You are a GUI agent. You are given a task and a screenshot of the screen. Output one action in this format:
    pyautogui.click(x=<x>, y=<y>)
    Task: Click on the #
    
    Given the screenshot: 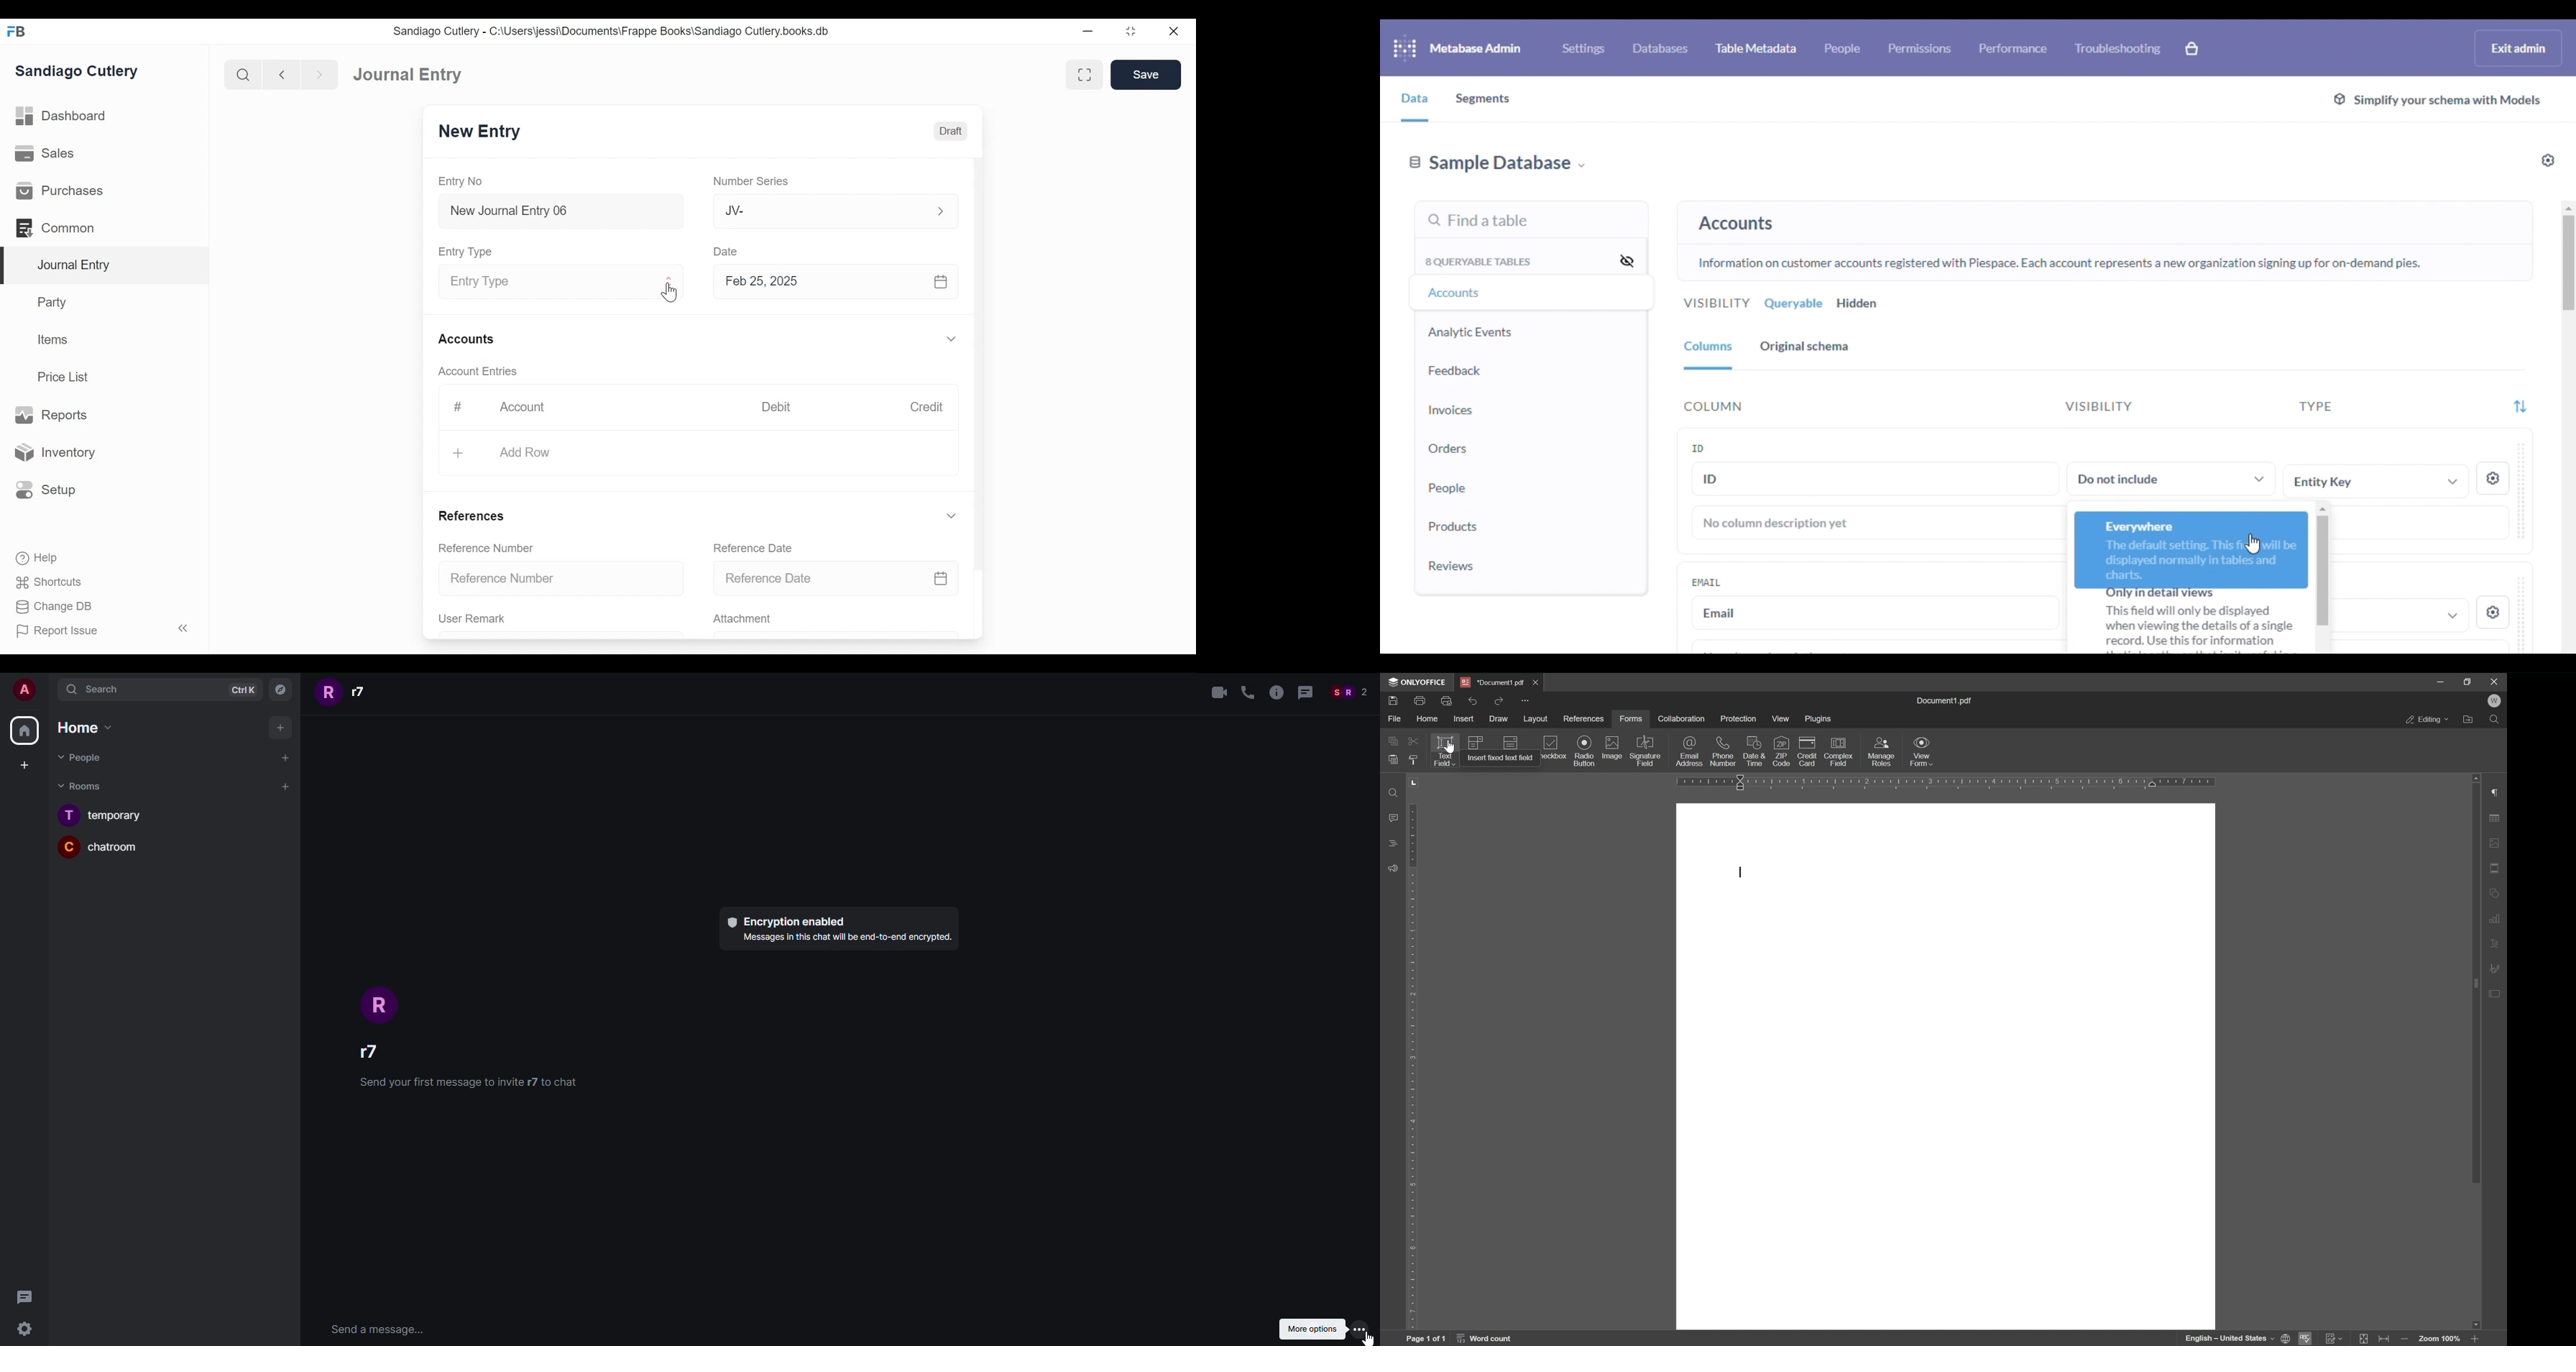 What is the action you would take?
    pyautogui.click(x=457, y=407)
    